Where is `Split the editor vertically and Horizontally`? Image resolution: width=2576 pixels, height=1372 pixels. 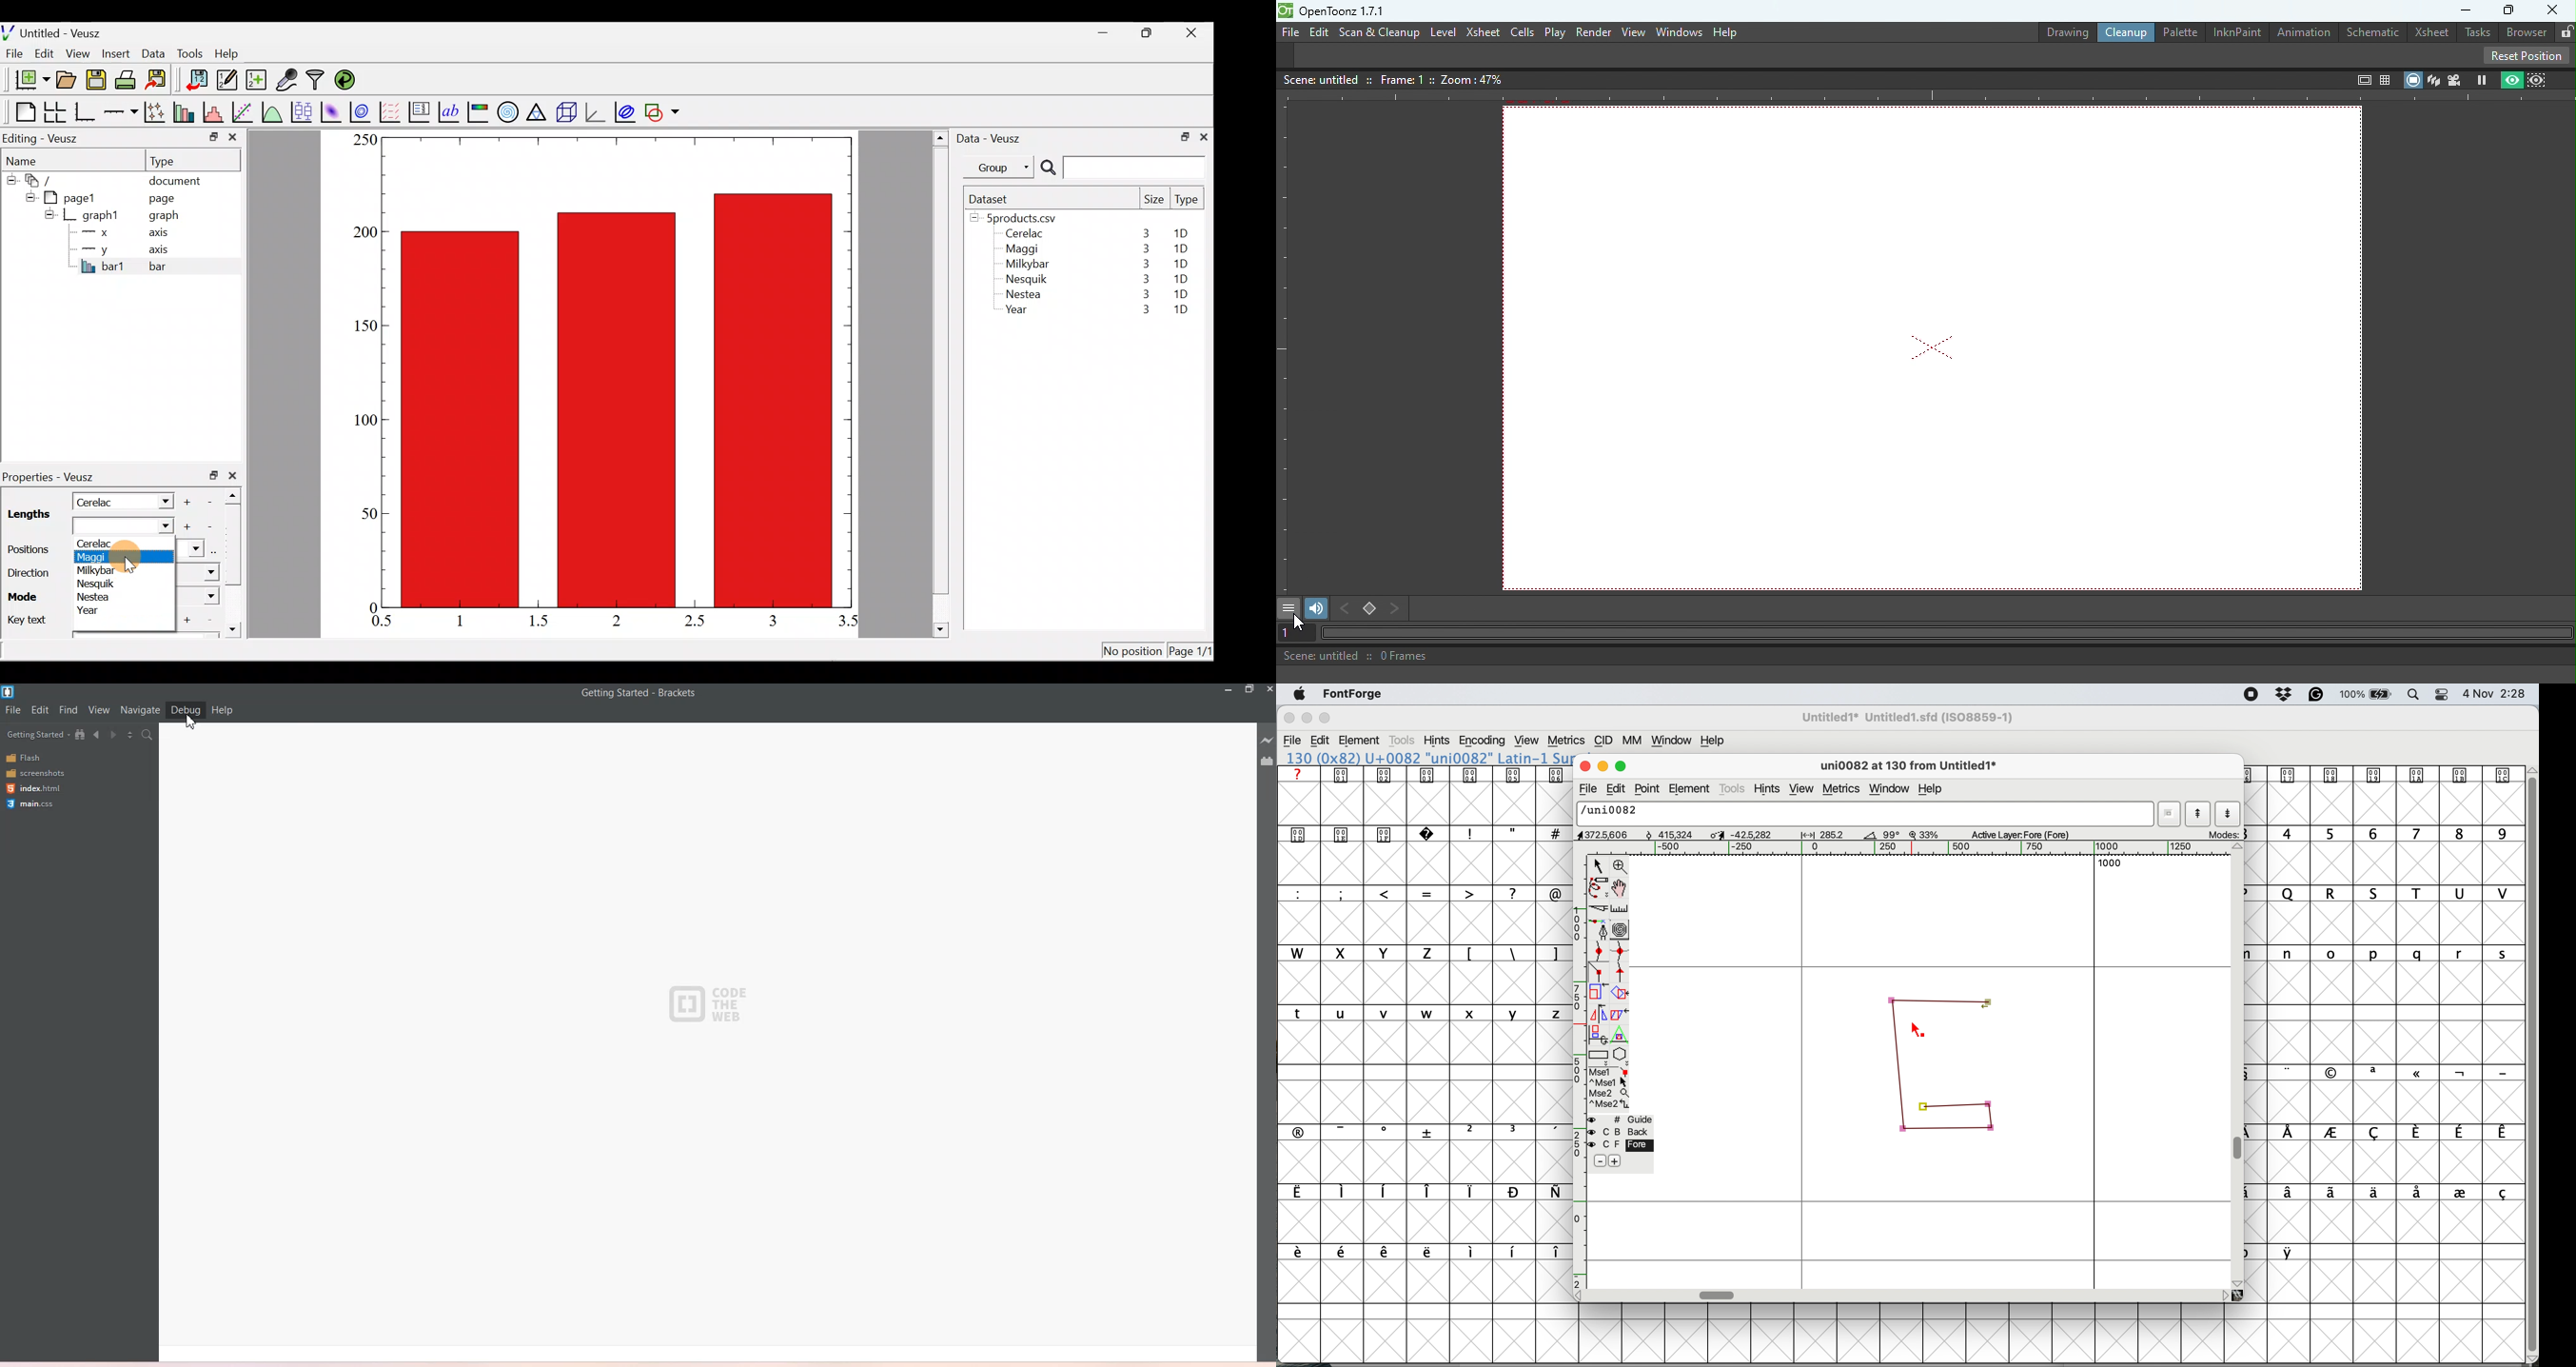
Split the editor vertically and Horizontally is located at coordinates (132, 735).